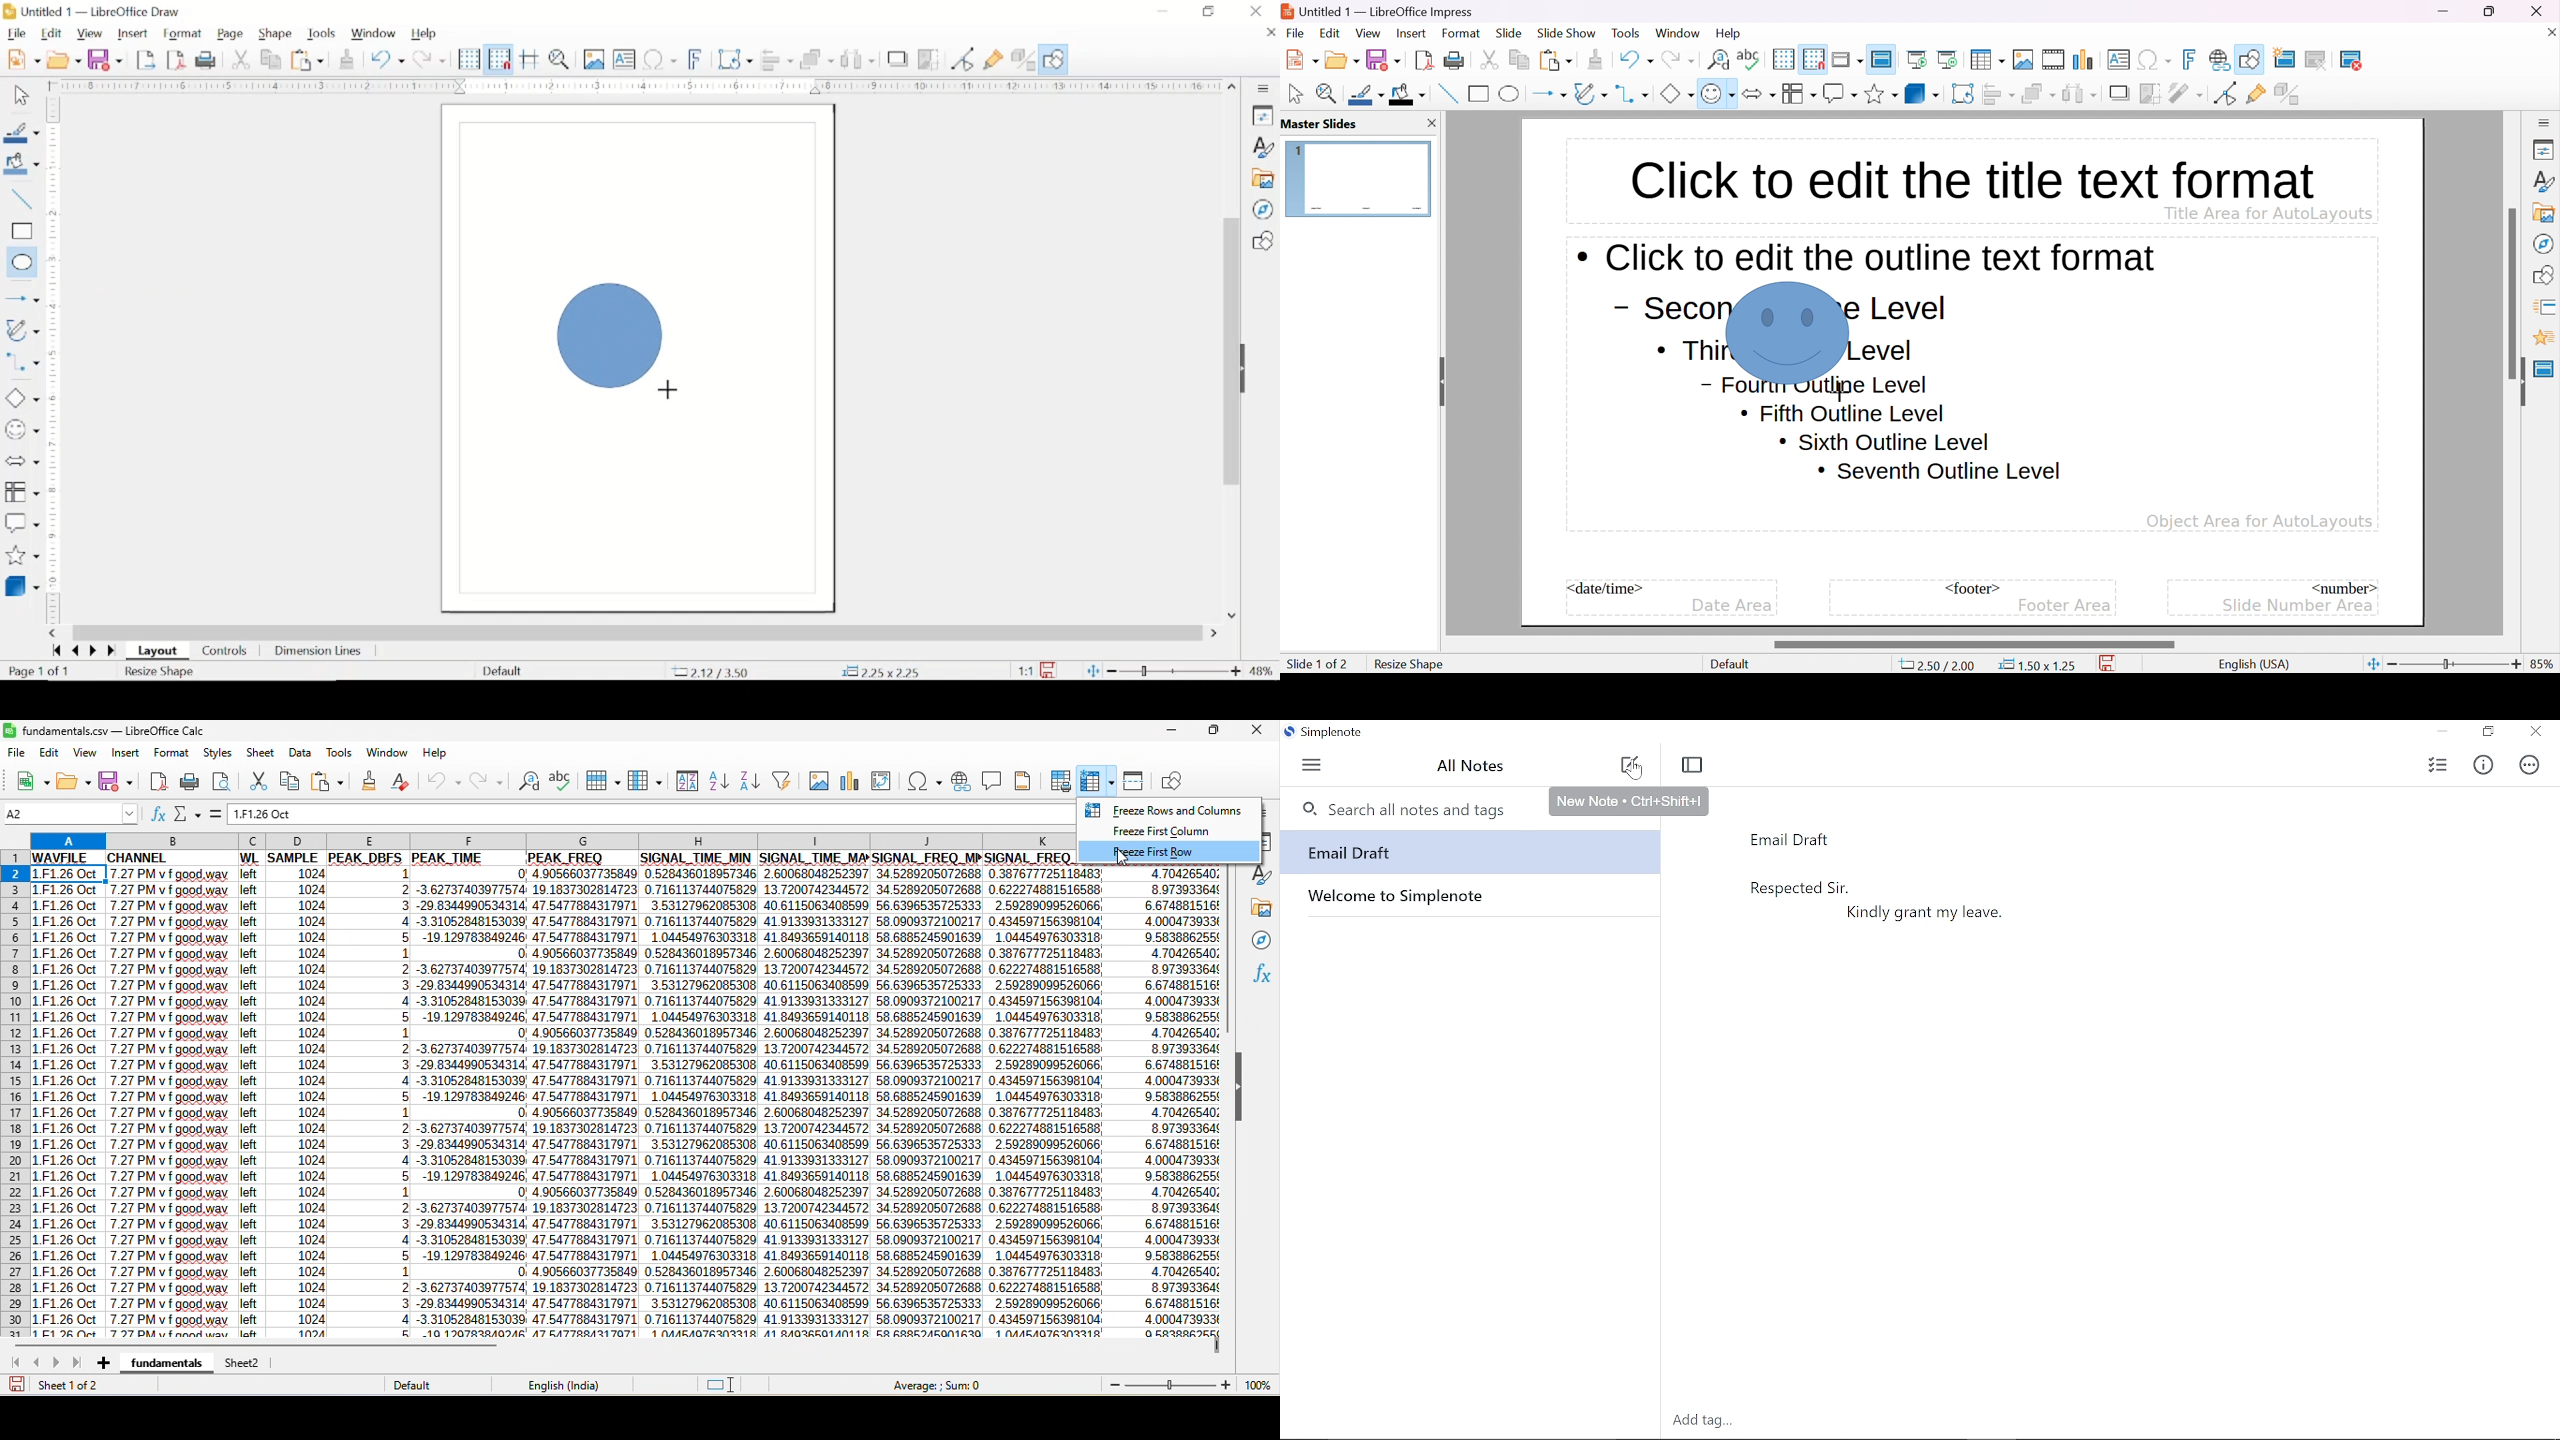  What do you see at coordinates (52, 754) in the screenshot?
I see `edit` at bounding box center [52, 754].